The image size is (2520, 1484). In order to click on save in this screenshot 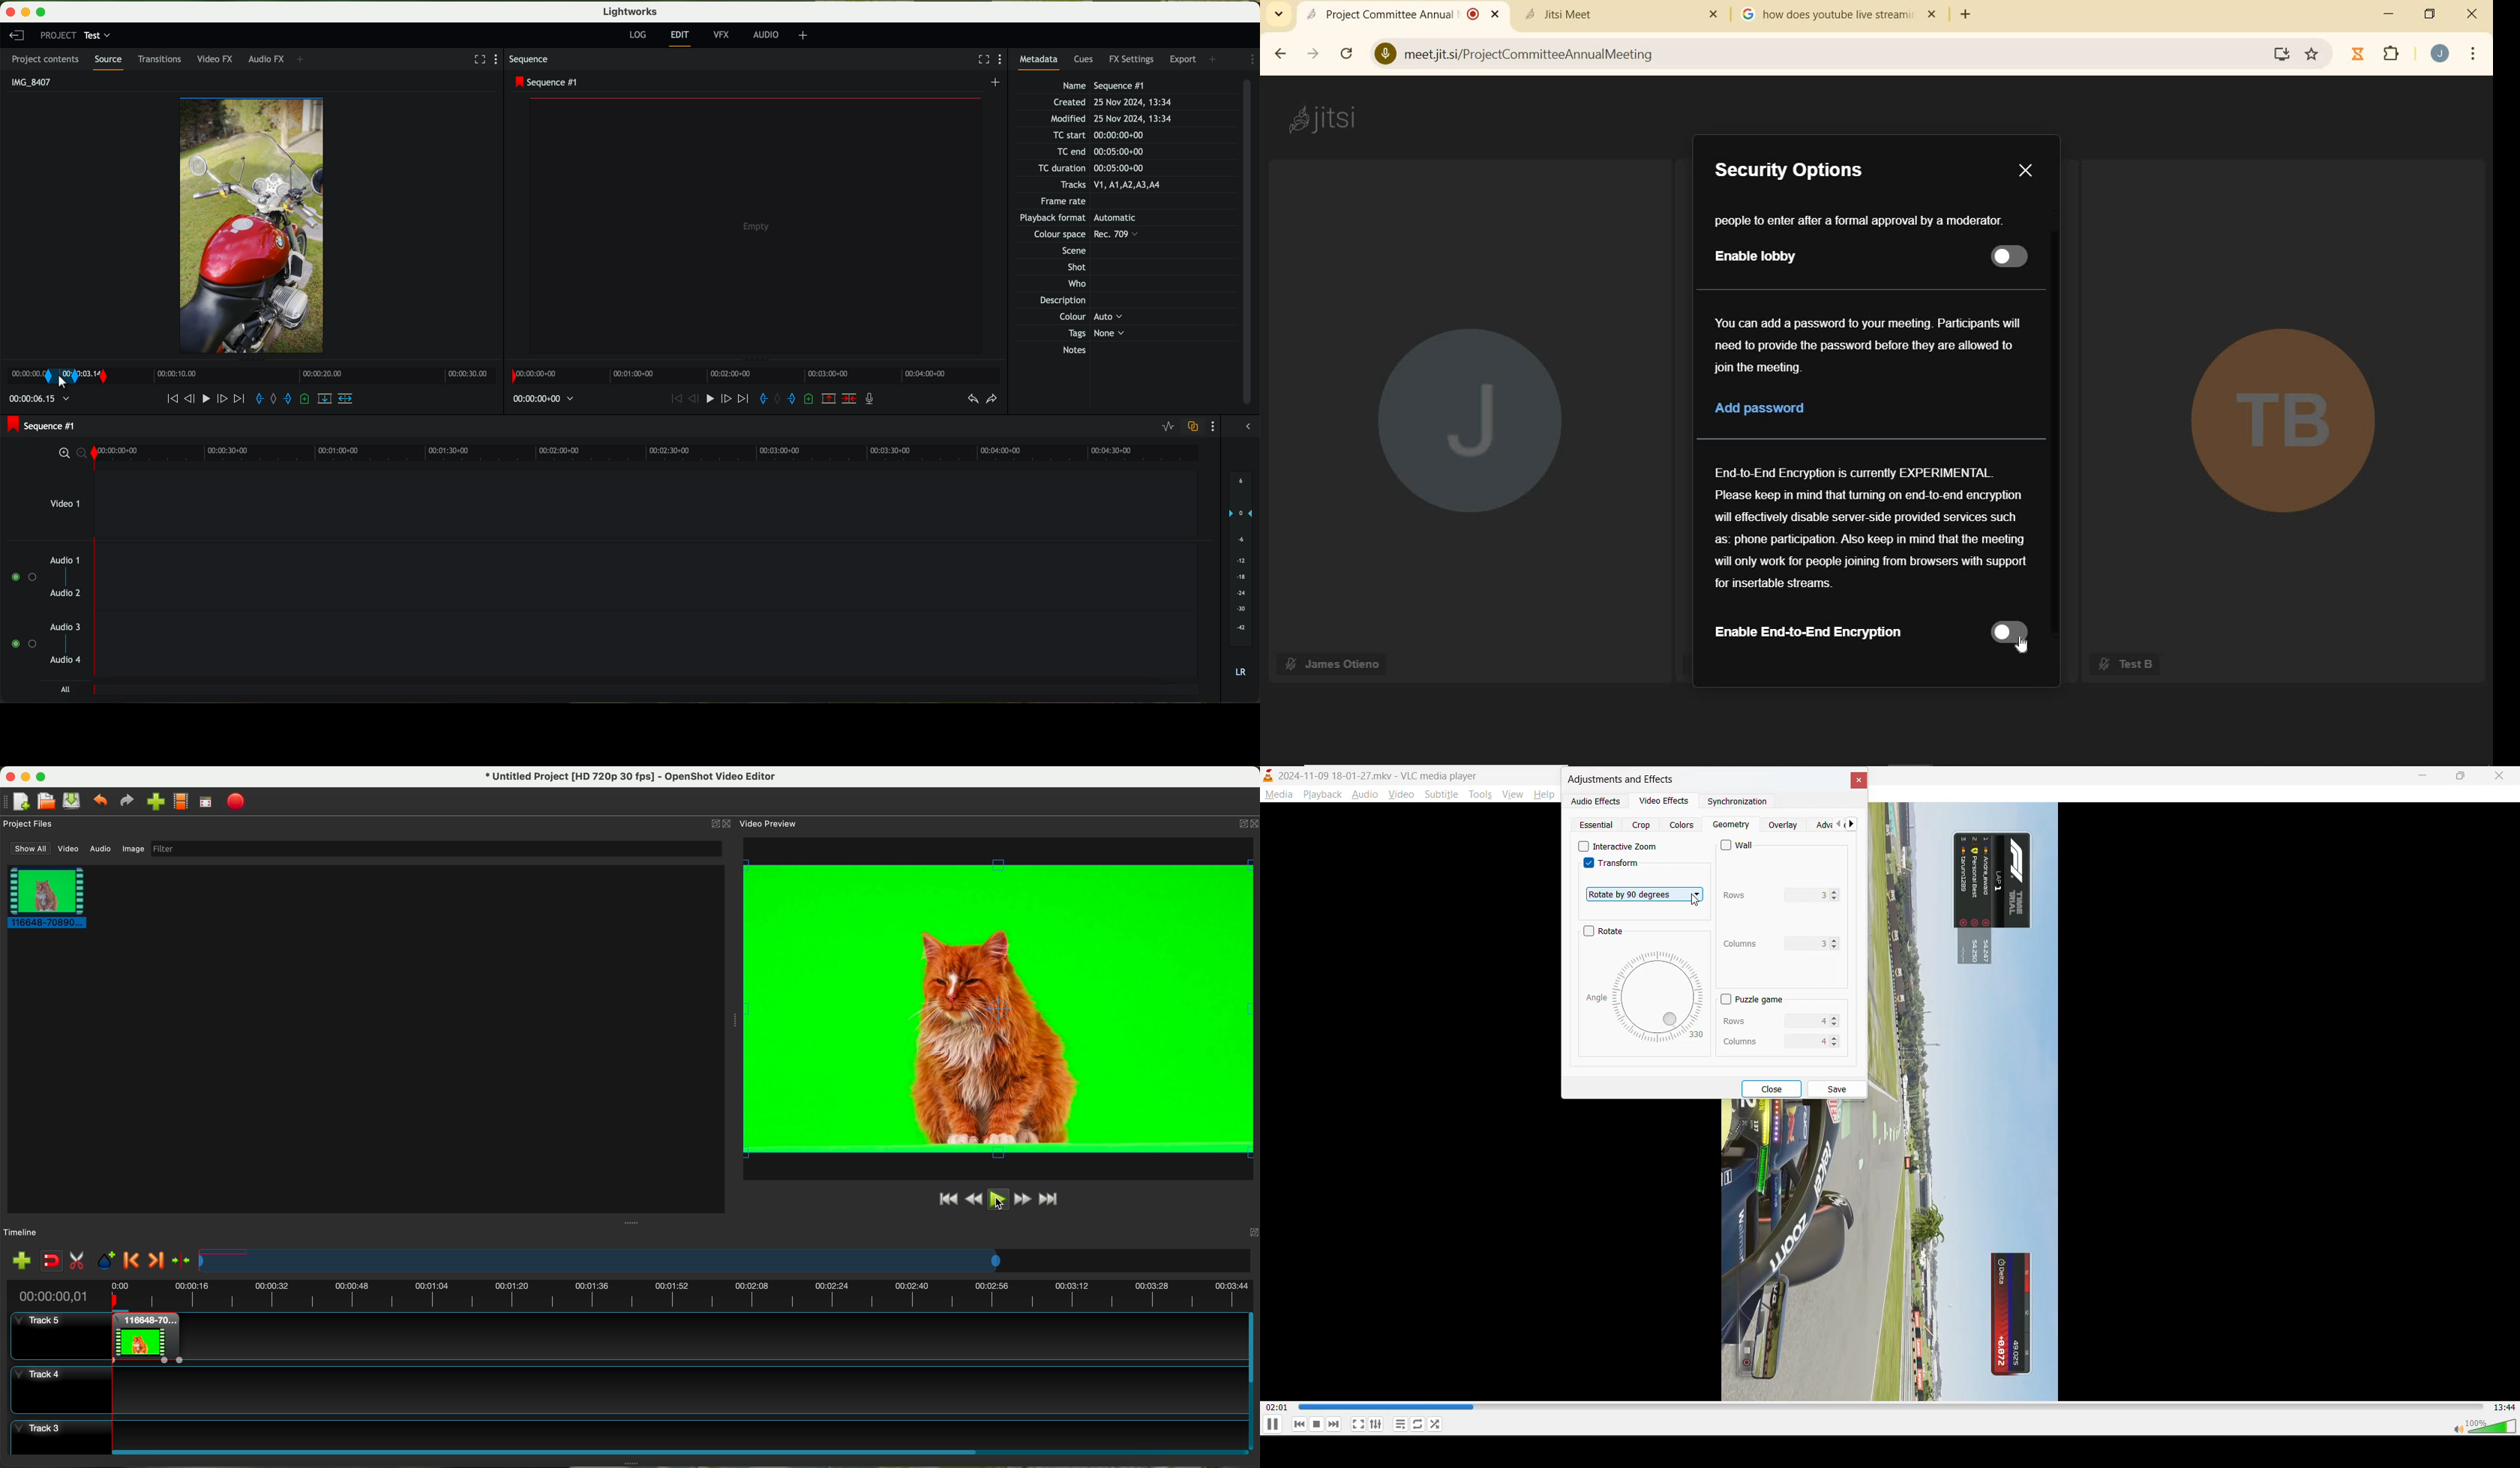, I will do `click(1838, 1090)`.